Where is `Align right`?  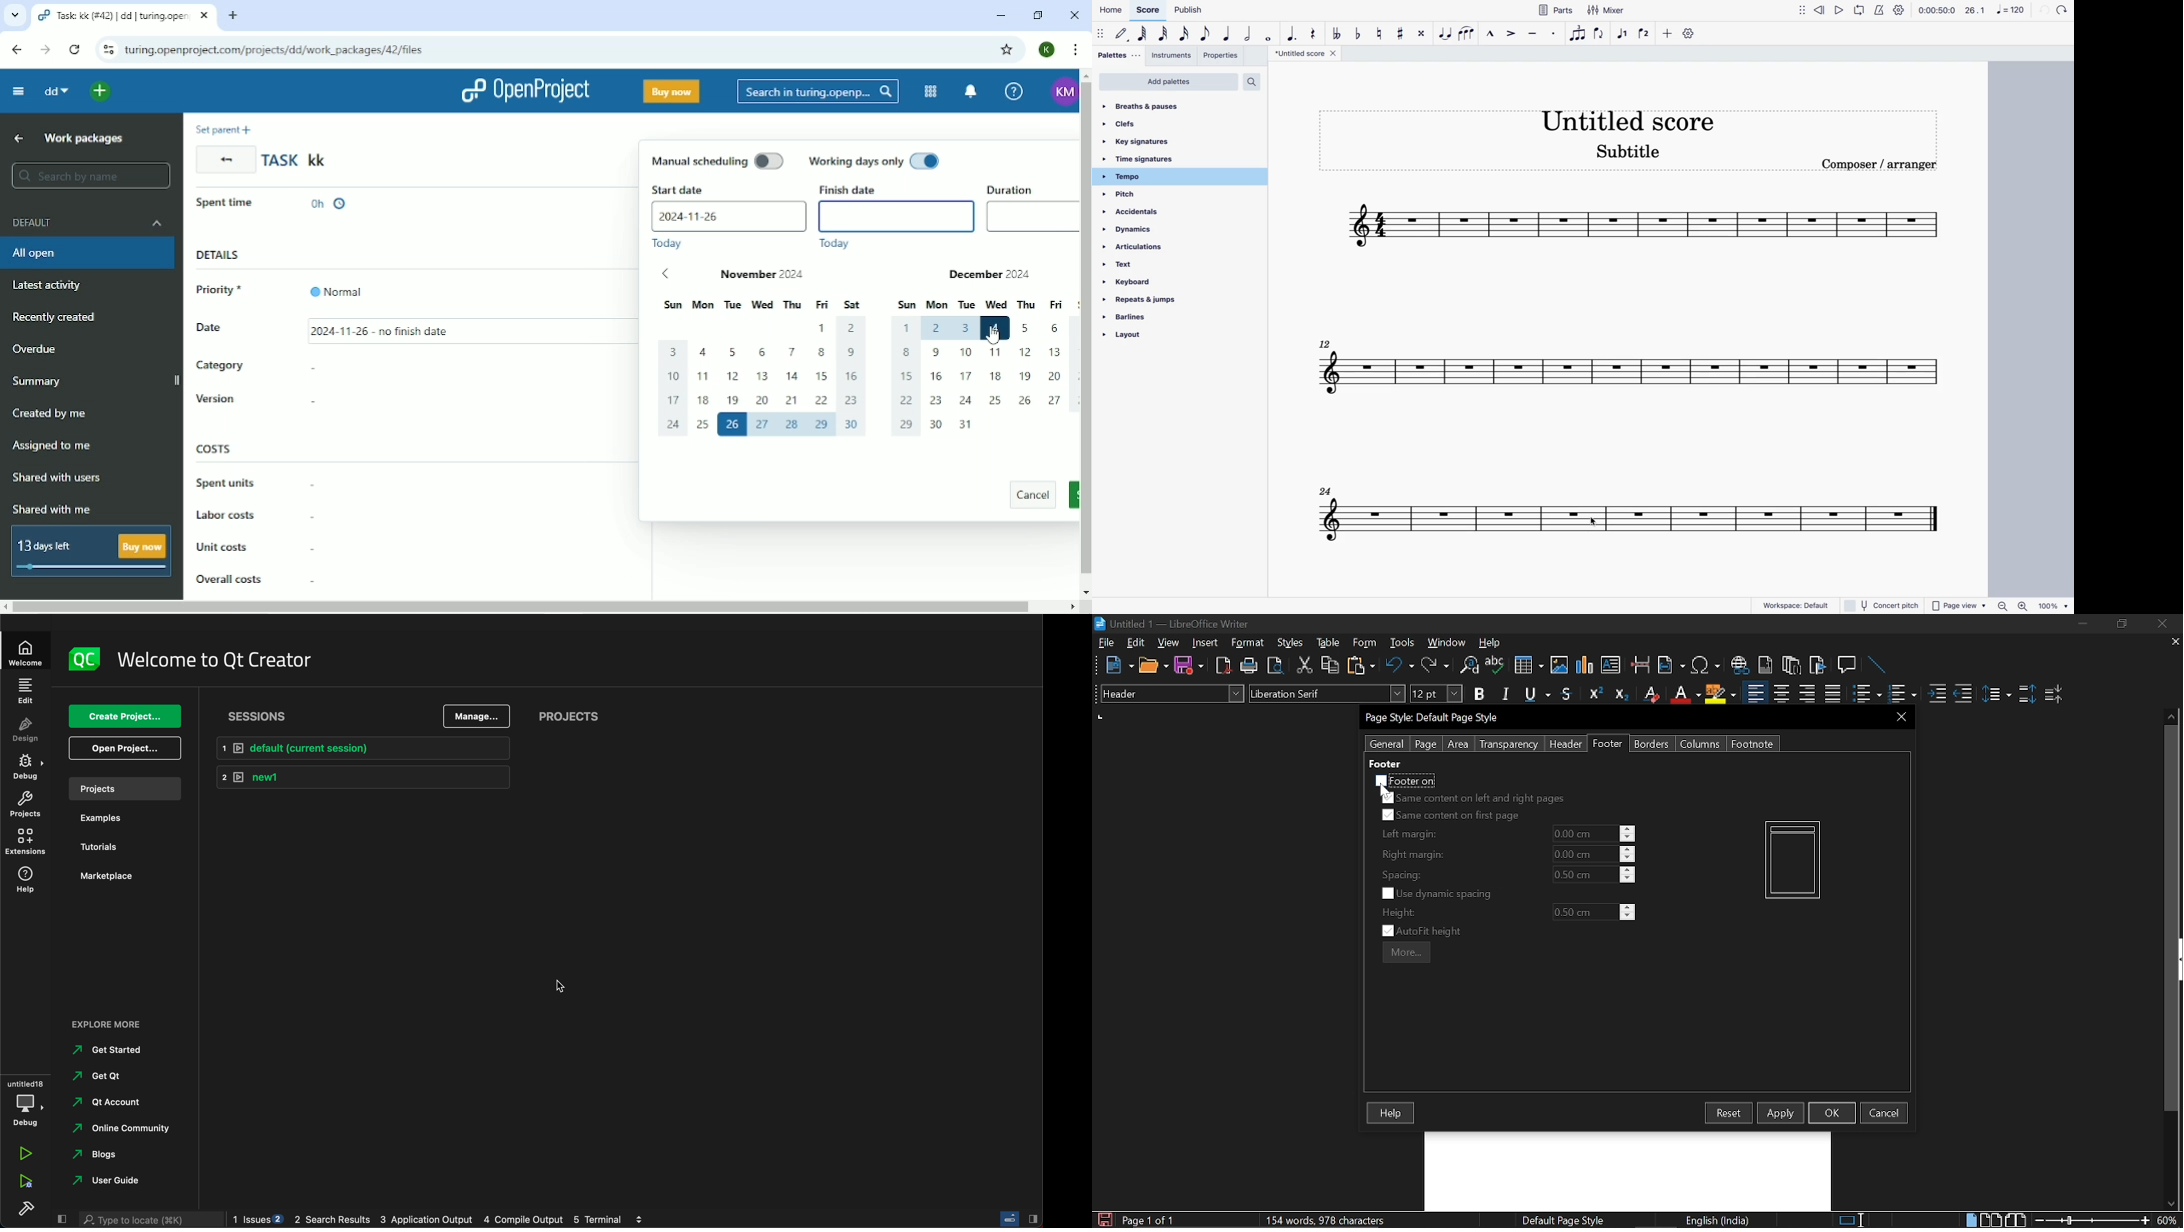 Align right is located at coordinates (1809, 693).